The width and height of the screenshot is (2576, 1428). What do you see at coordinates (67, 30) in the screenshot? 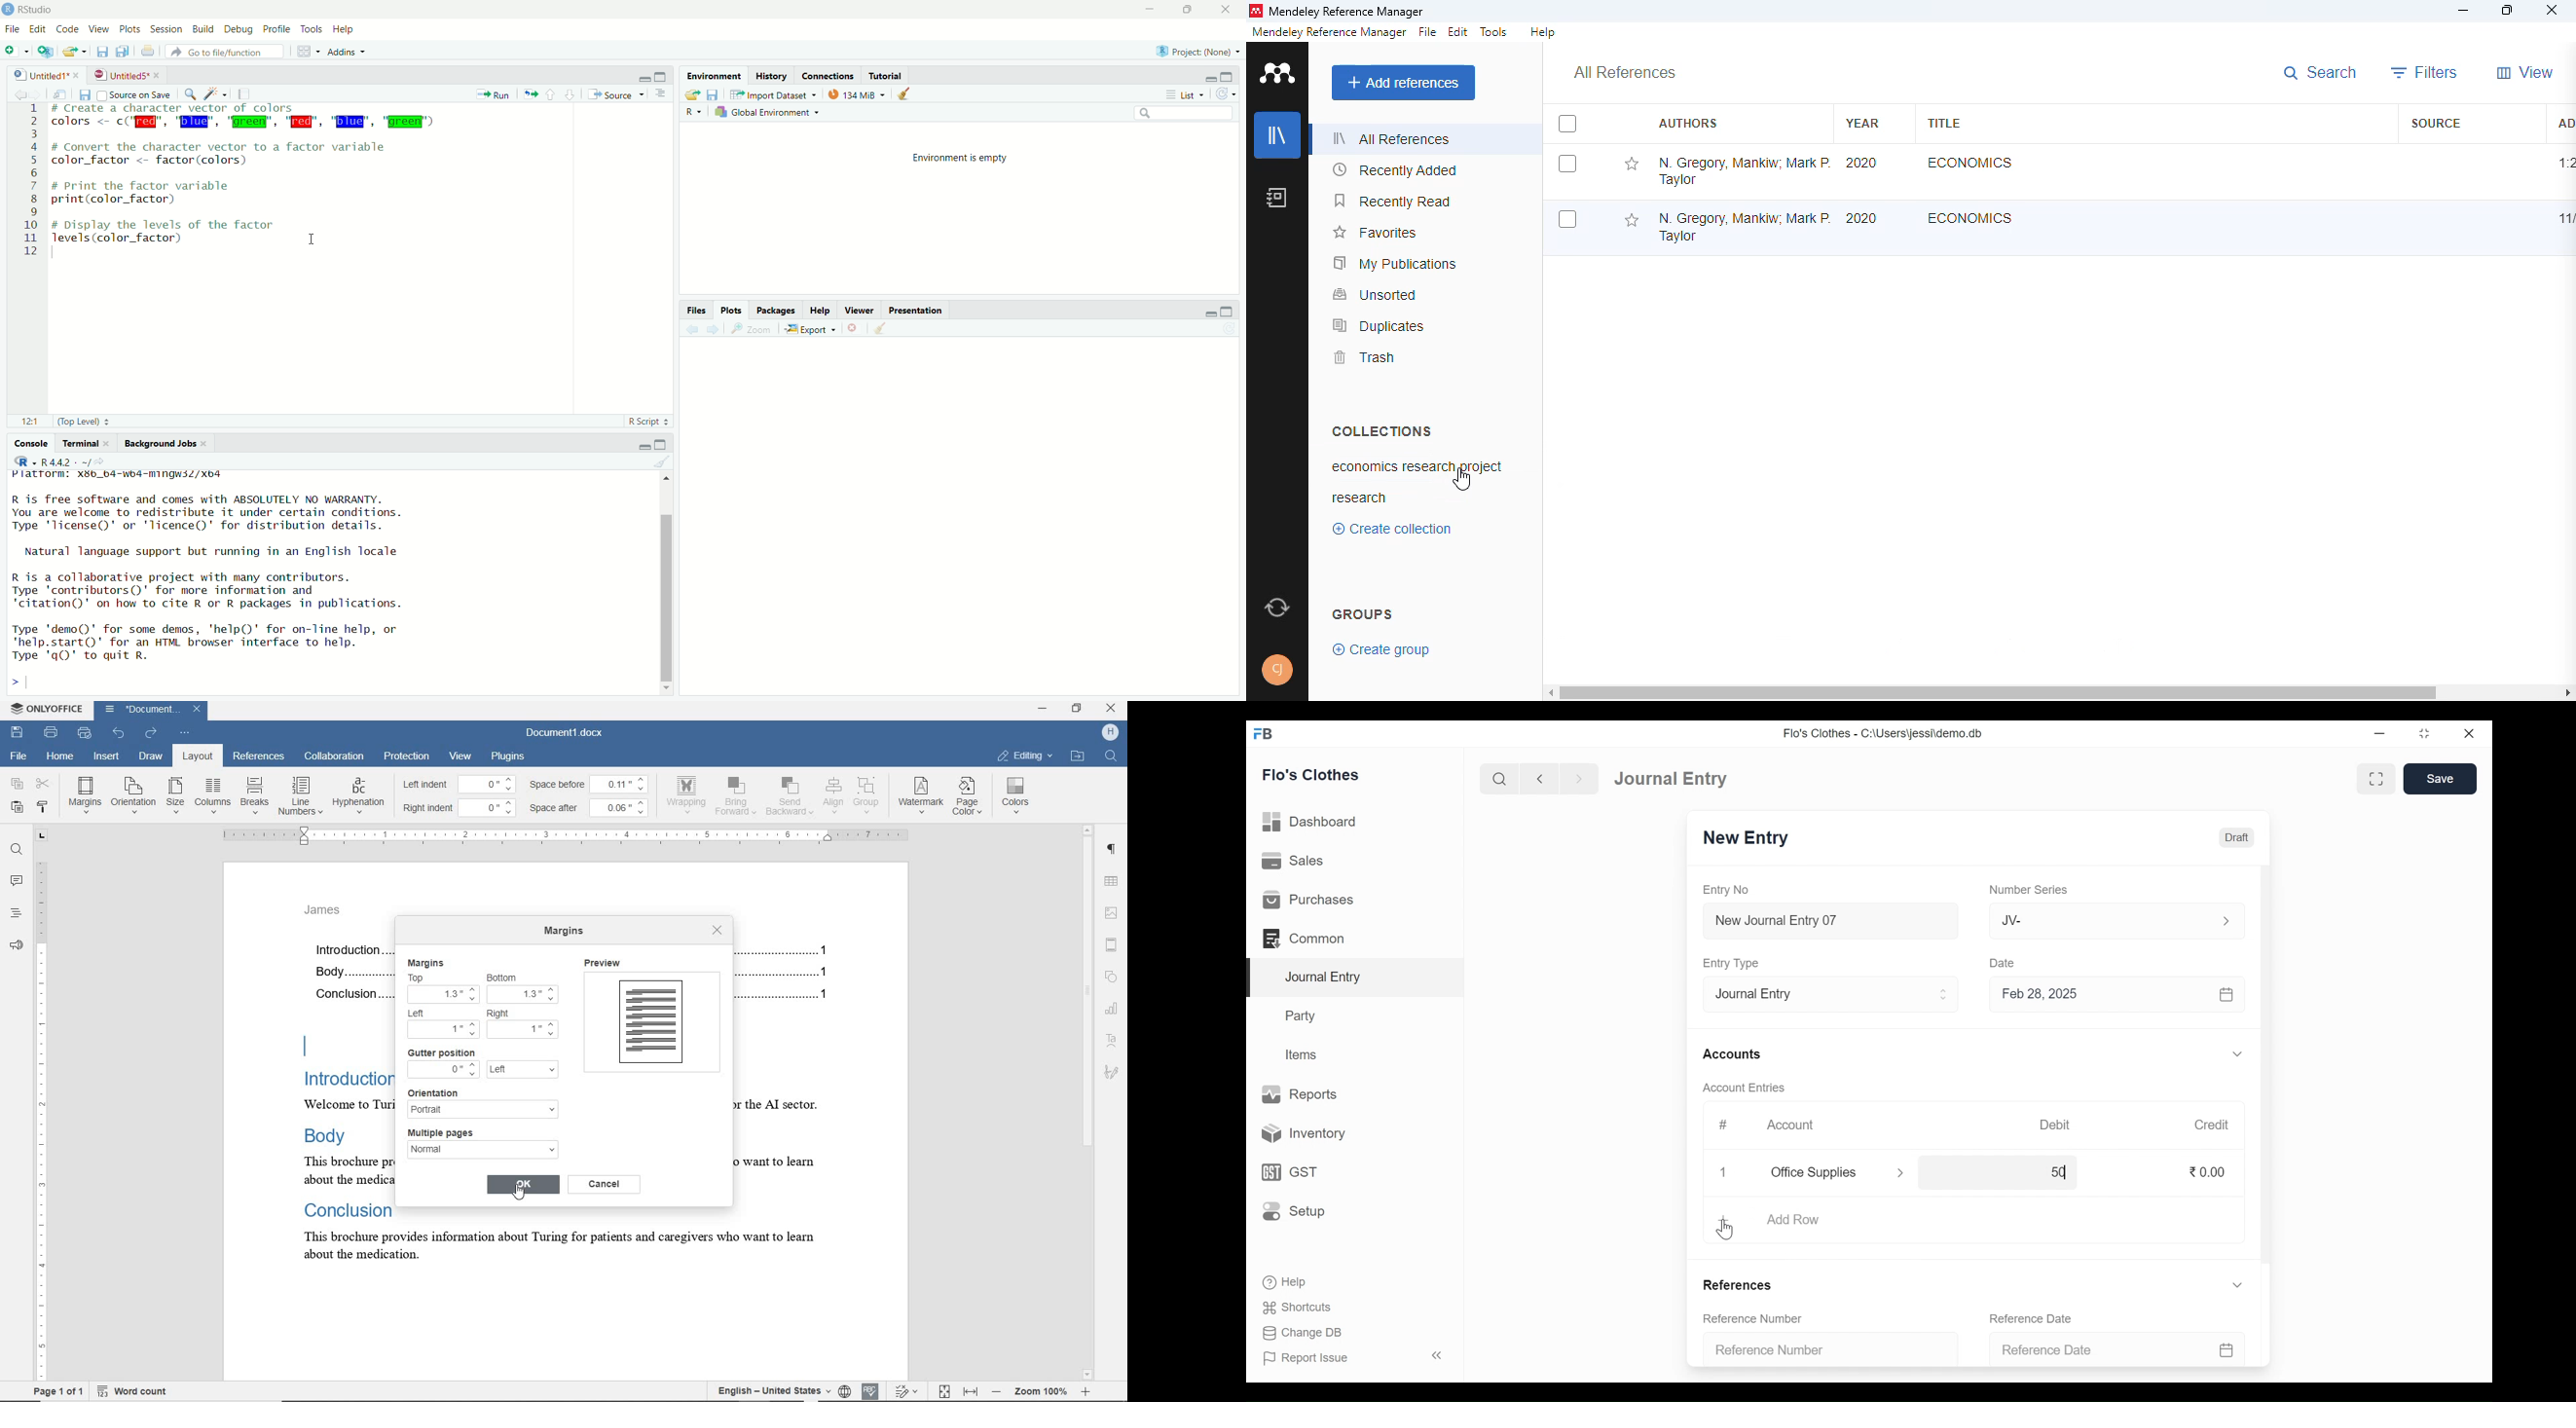
I see `code` at bounding box center [67, 30].